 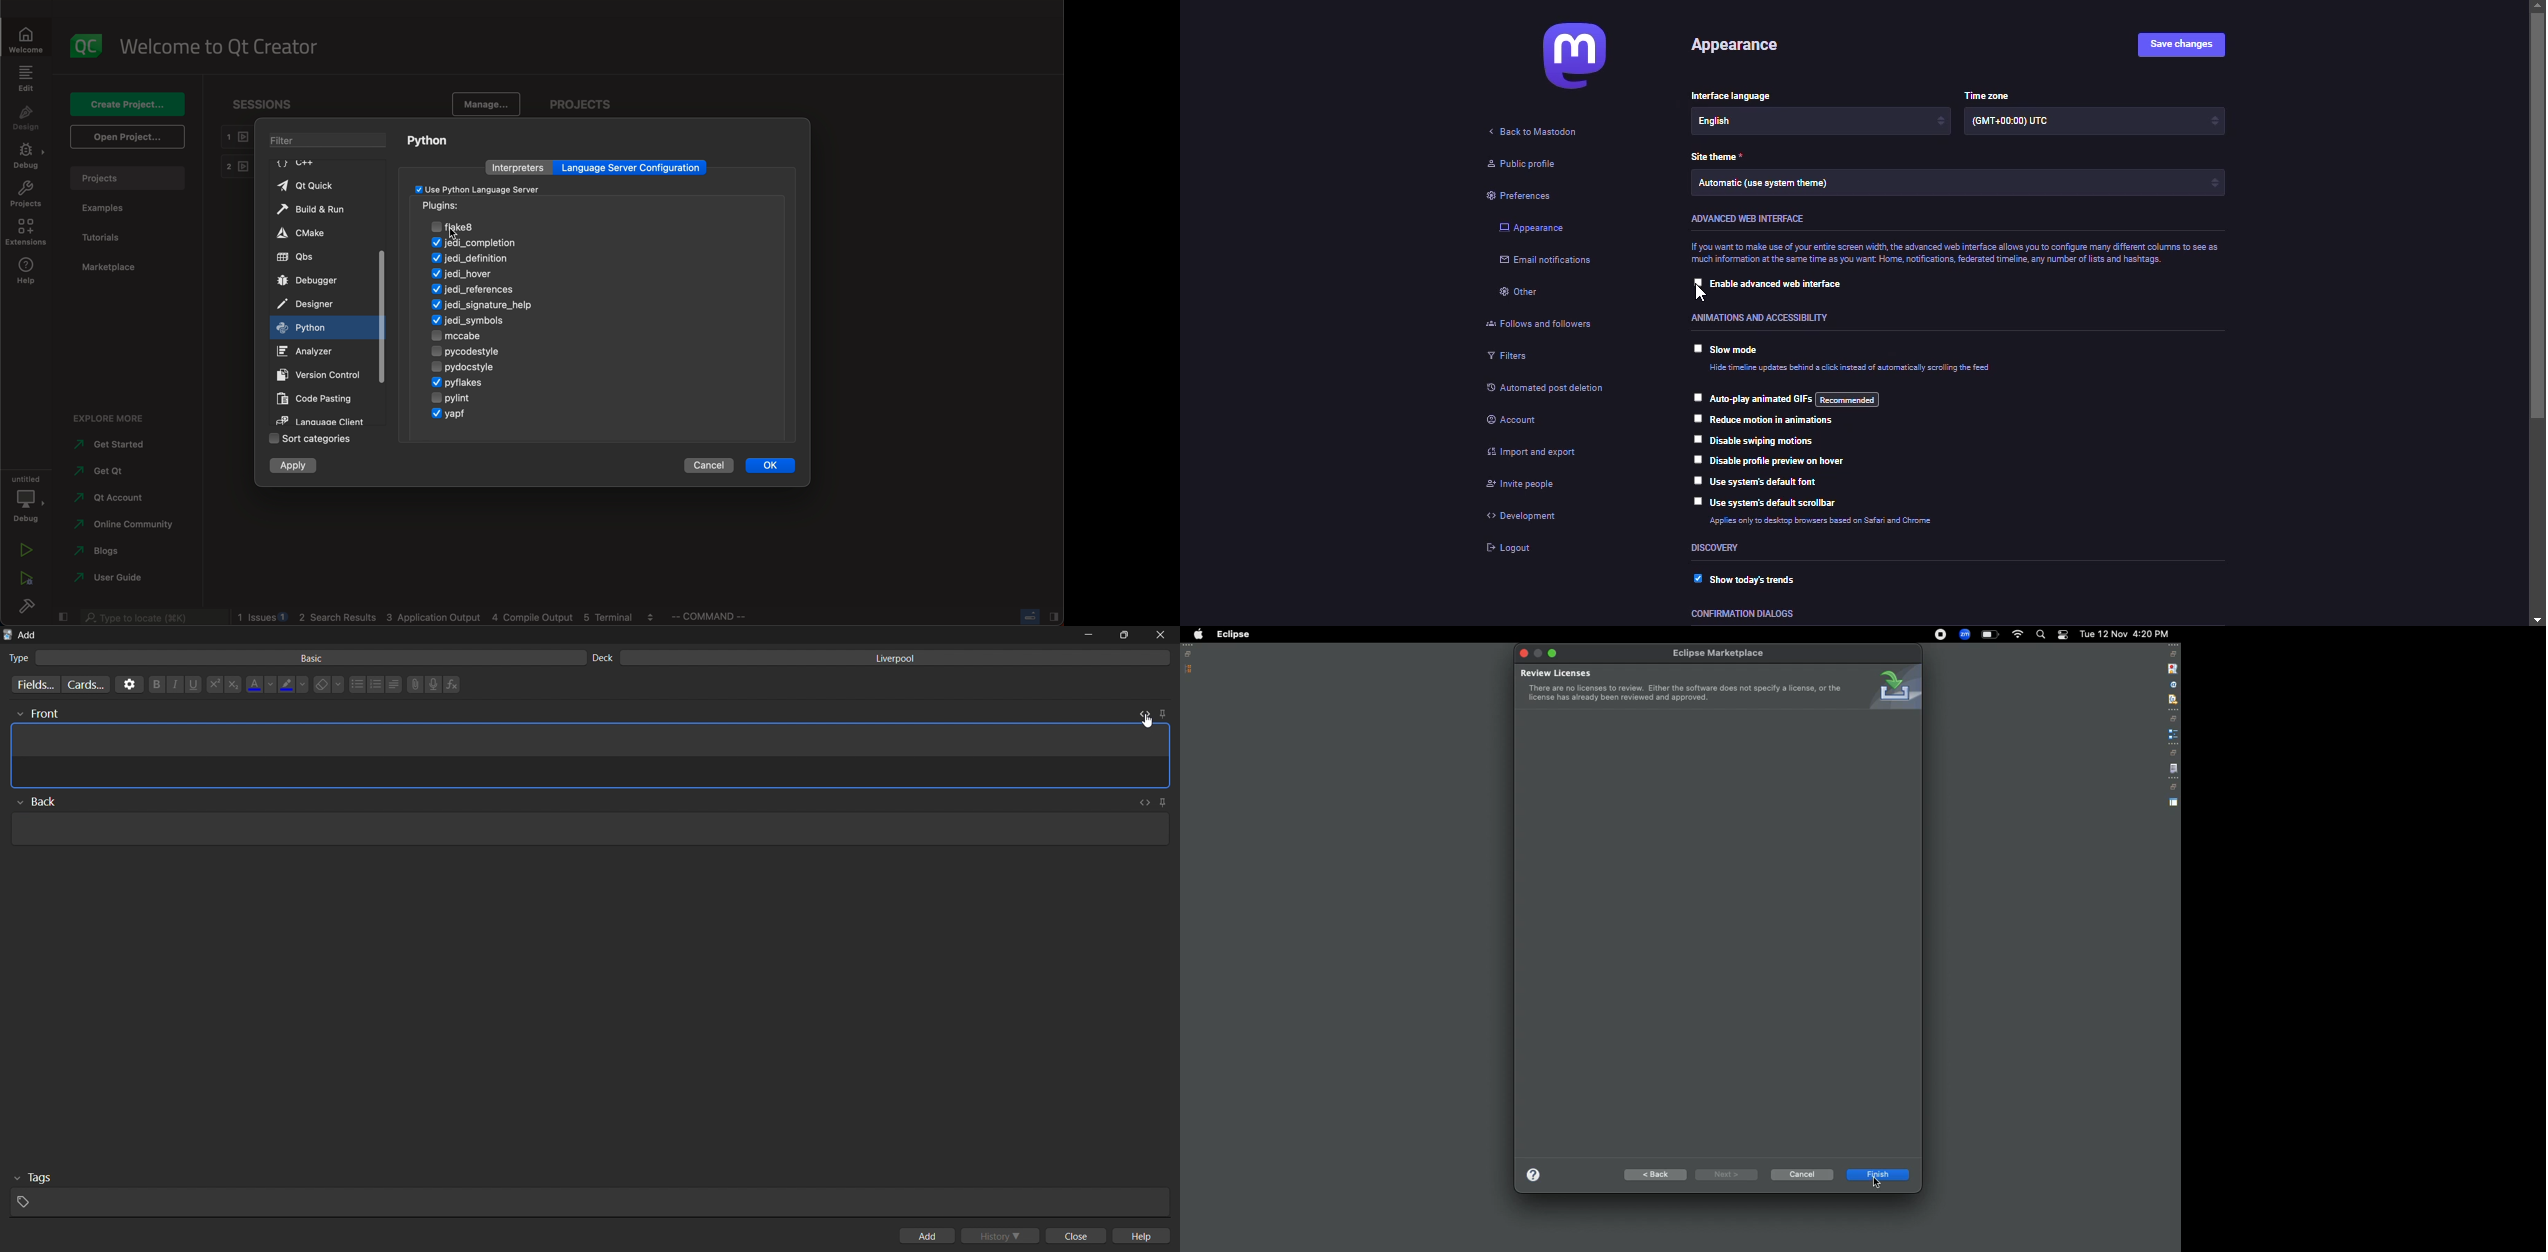 What do you see at coordinates (194, 684) in the screenshot?
I see `underline` at bounding box center [194, 684].